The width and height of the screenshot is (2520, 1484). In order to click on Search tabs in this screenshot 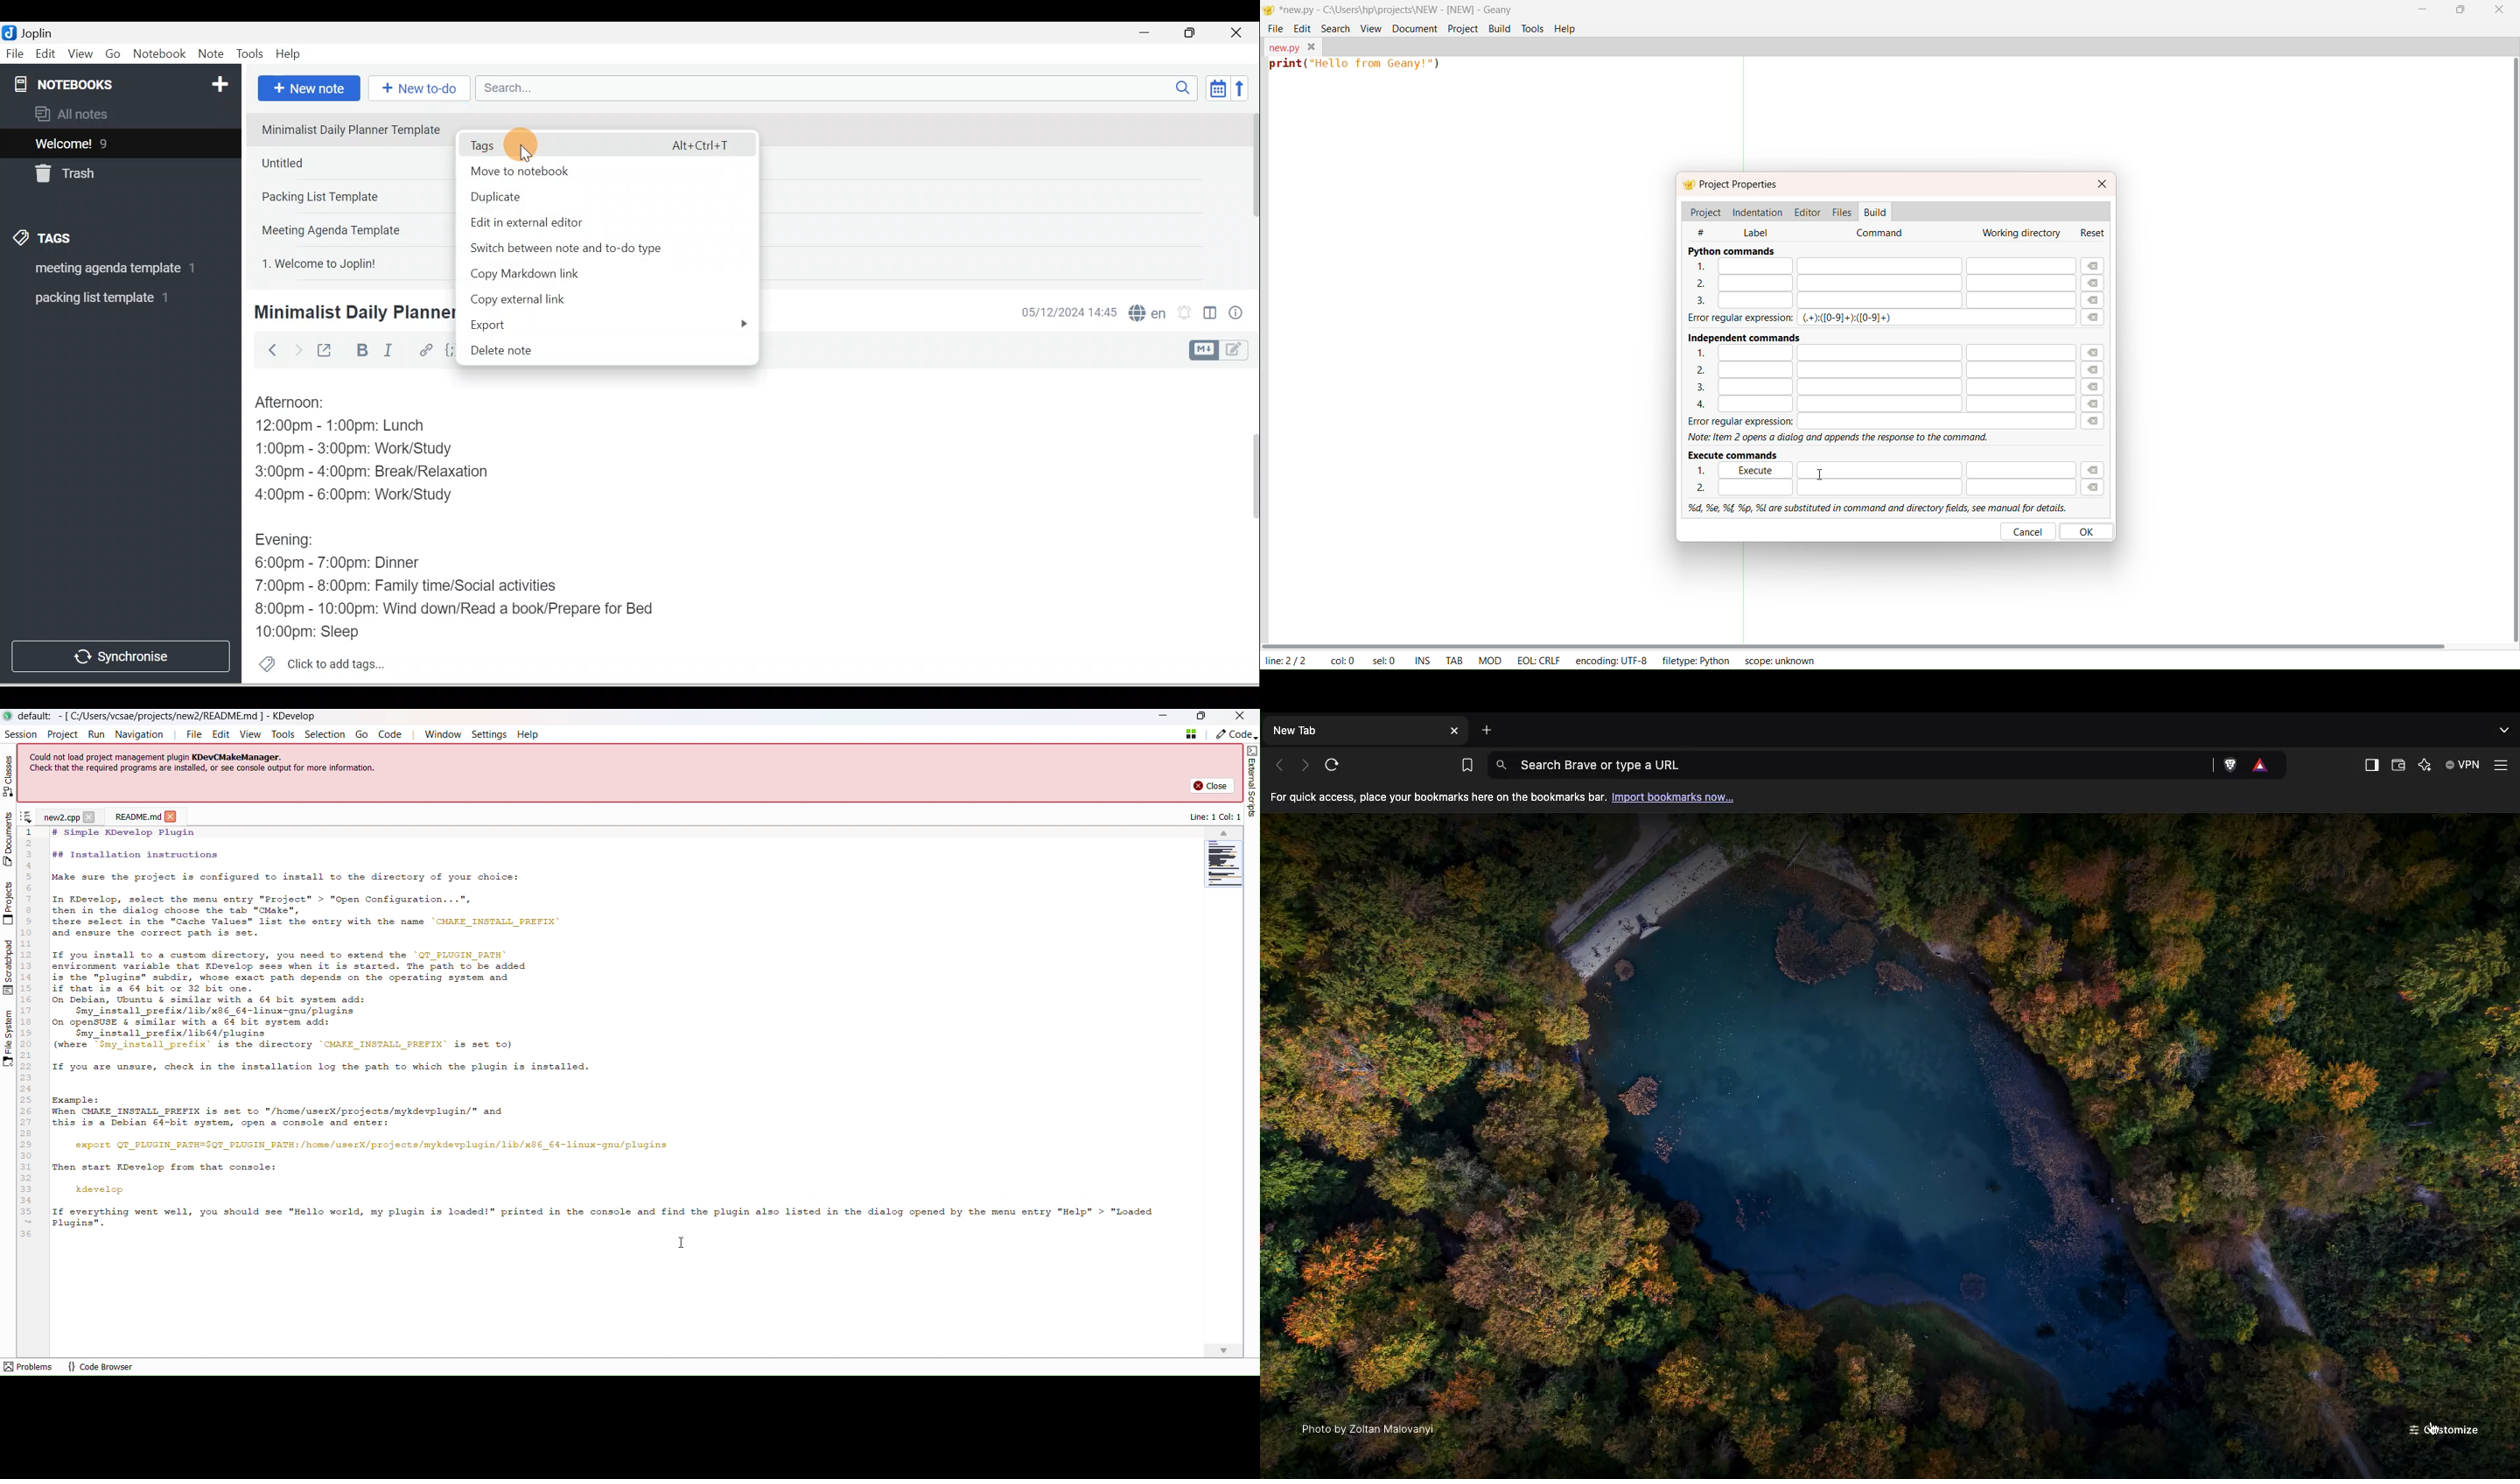, I will do `click(2507, 729)`.